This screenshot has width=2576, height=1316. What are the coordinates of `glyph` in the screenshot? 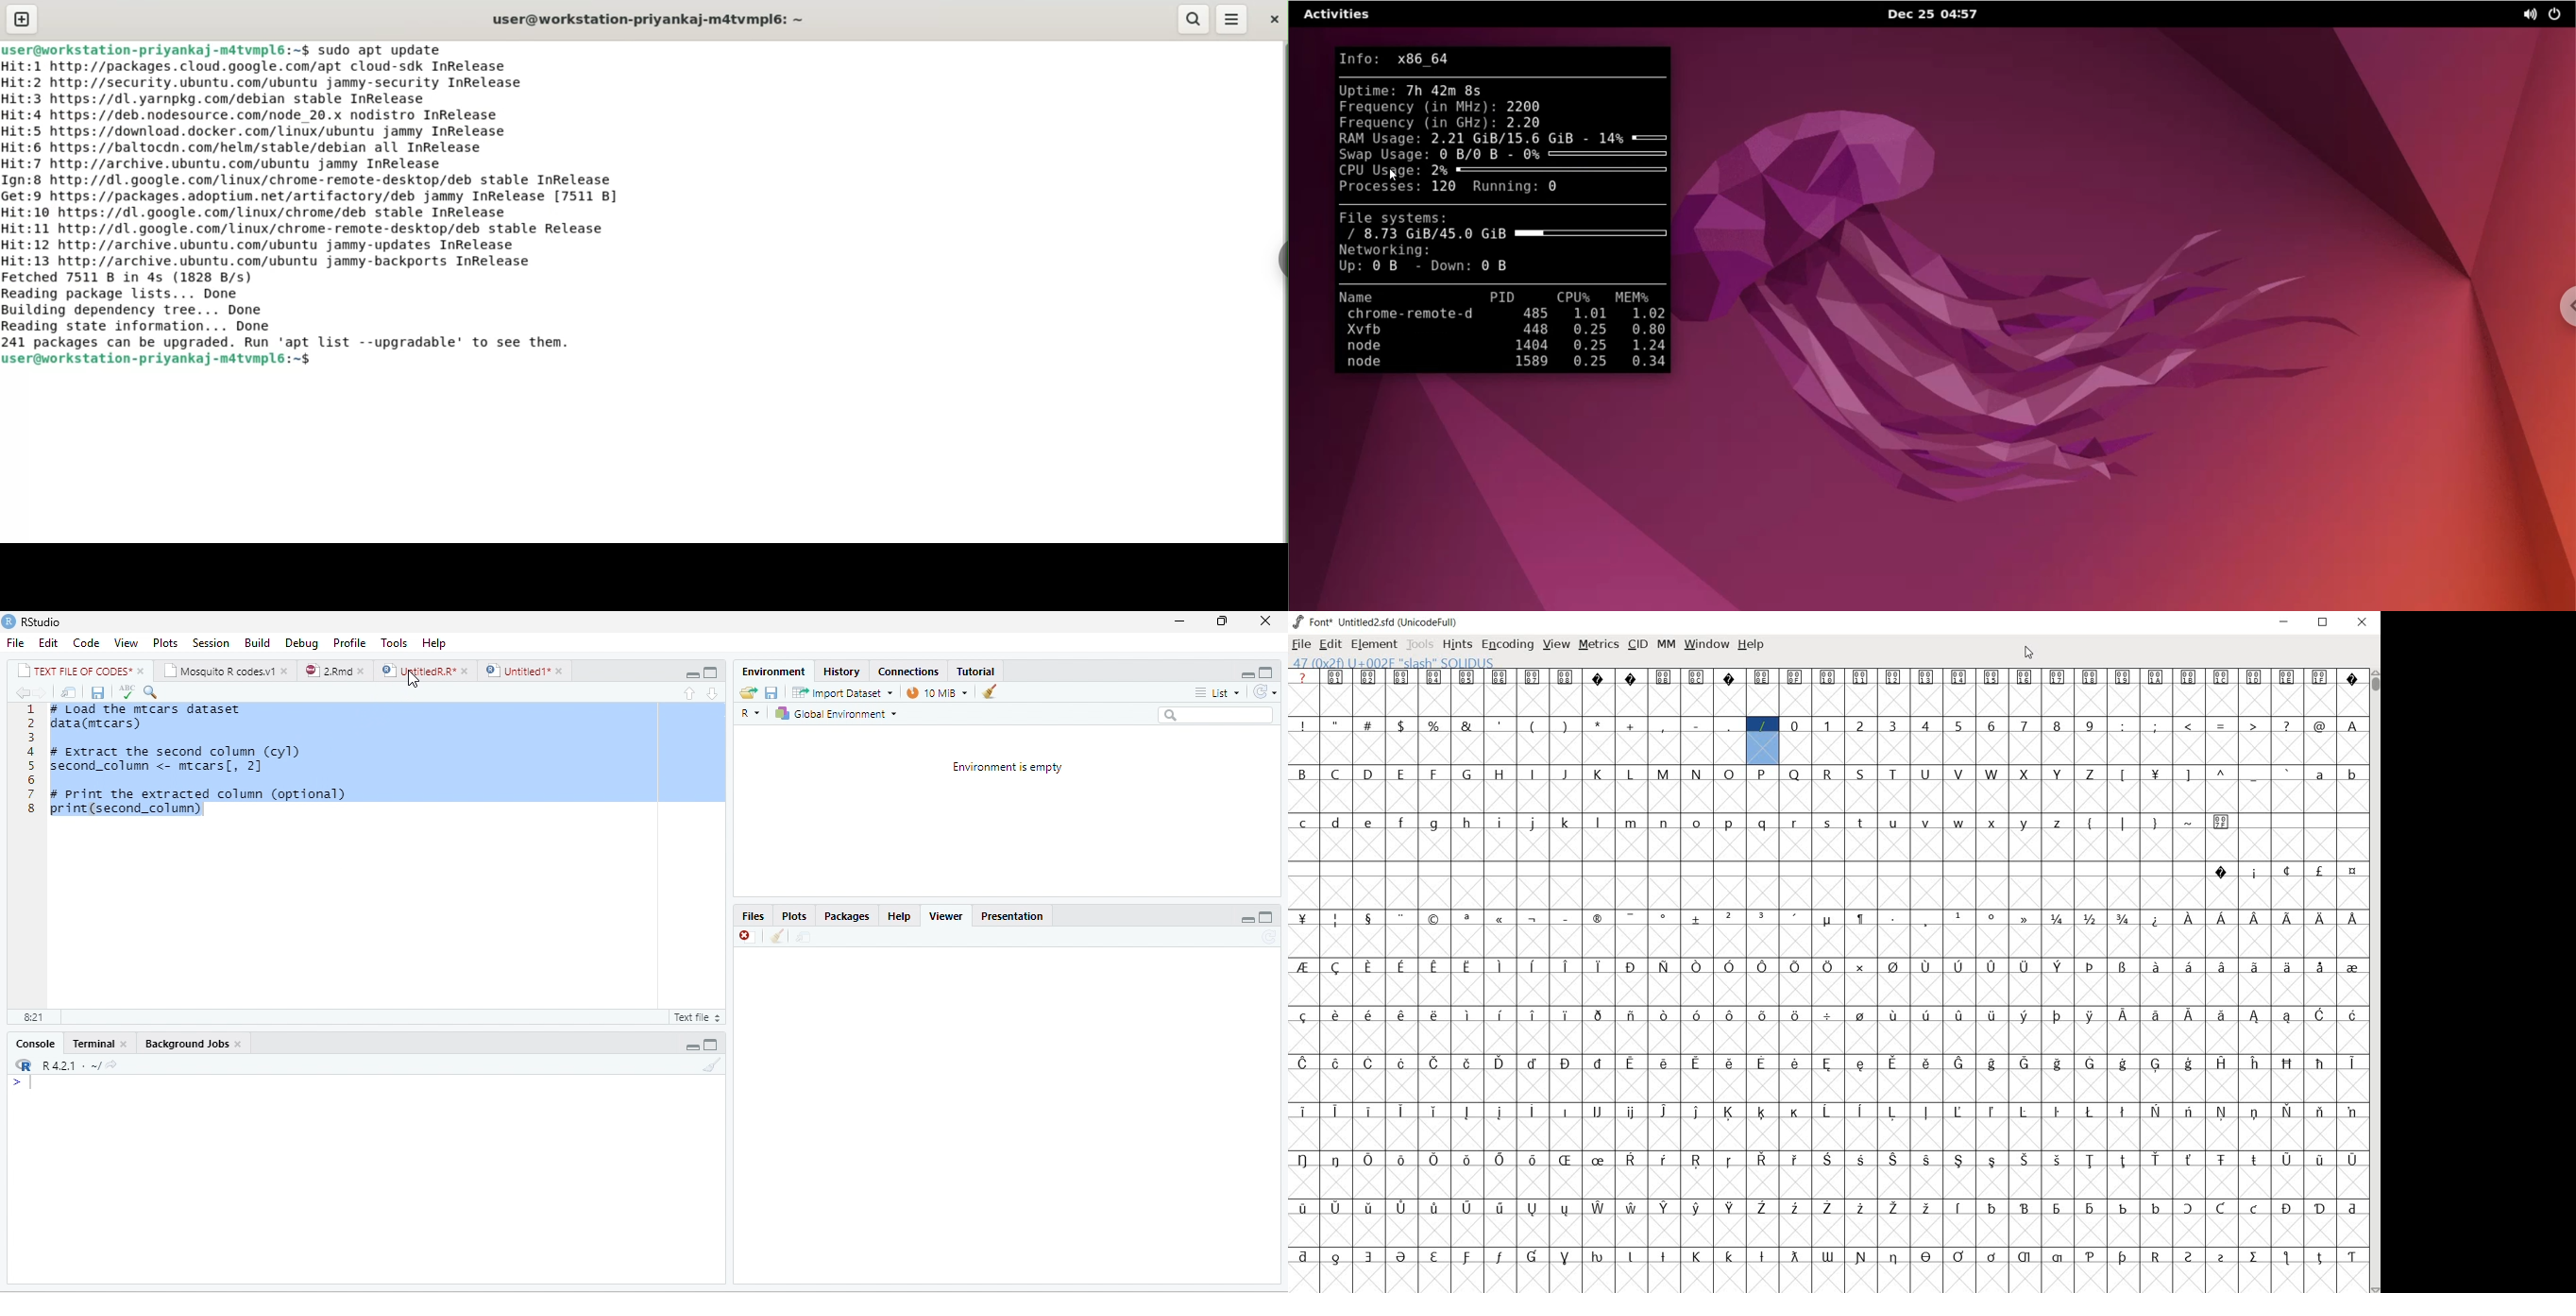 It's located at (2024, 1063).